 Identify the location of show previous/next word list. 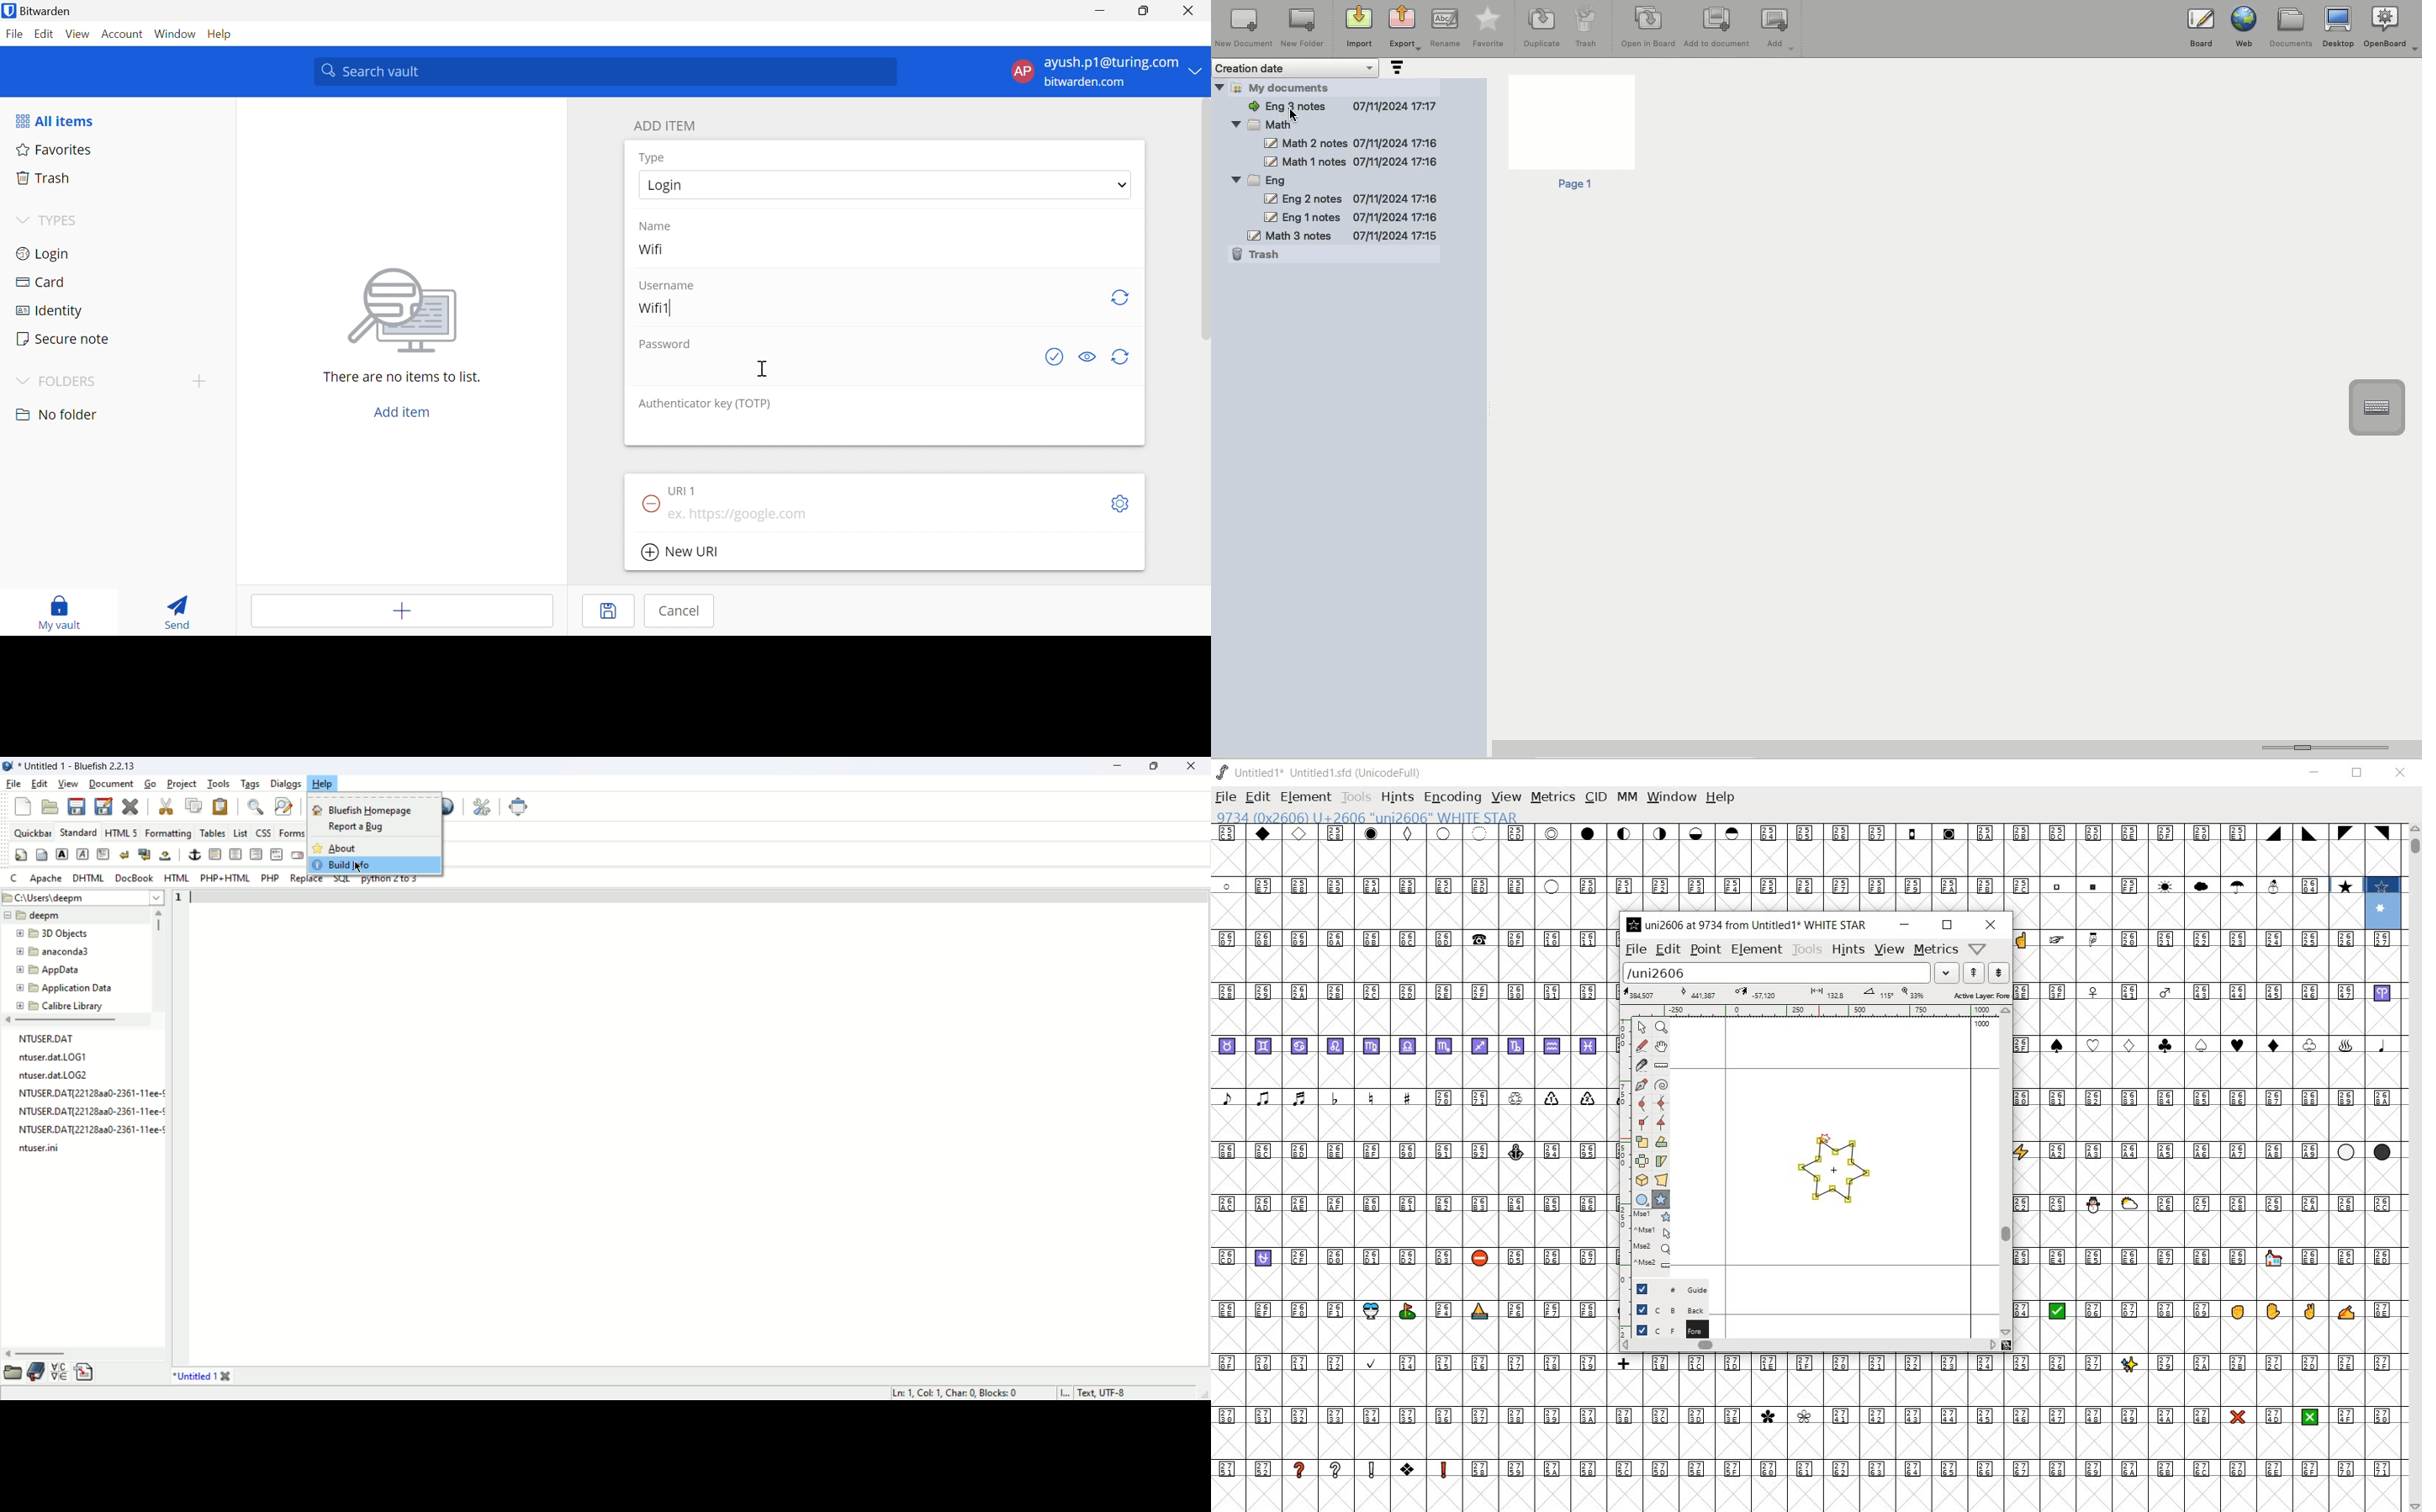
(1987, 972).